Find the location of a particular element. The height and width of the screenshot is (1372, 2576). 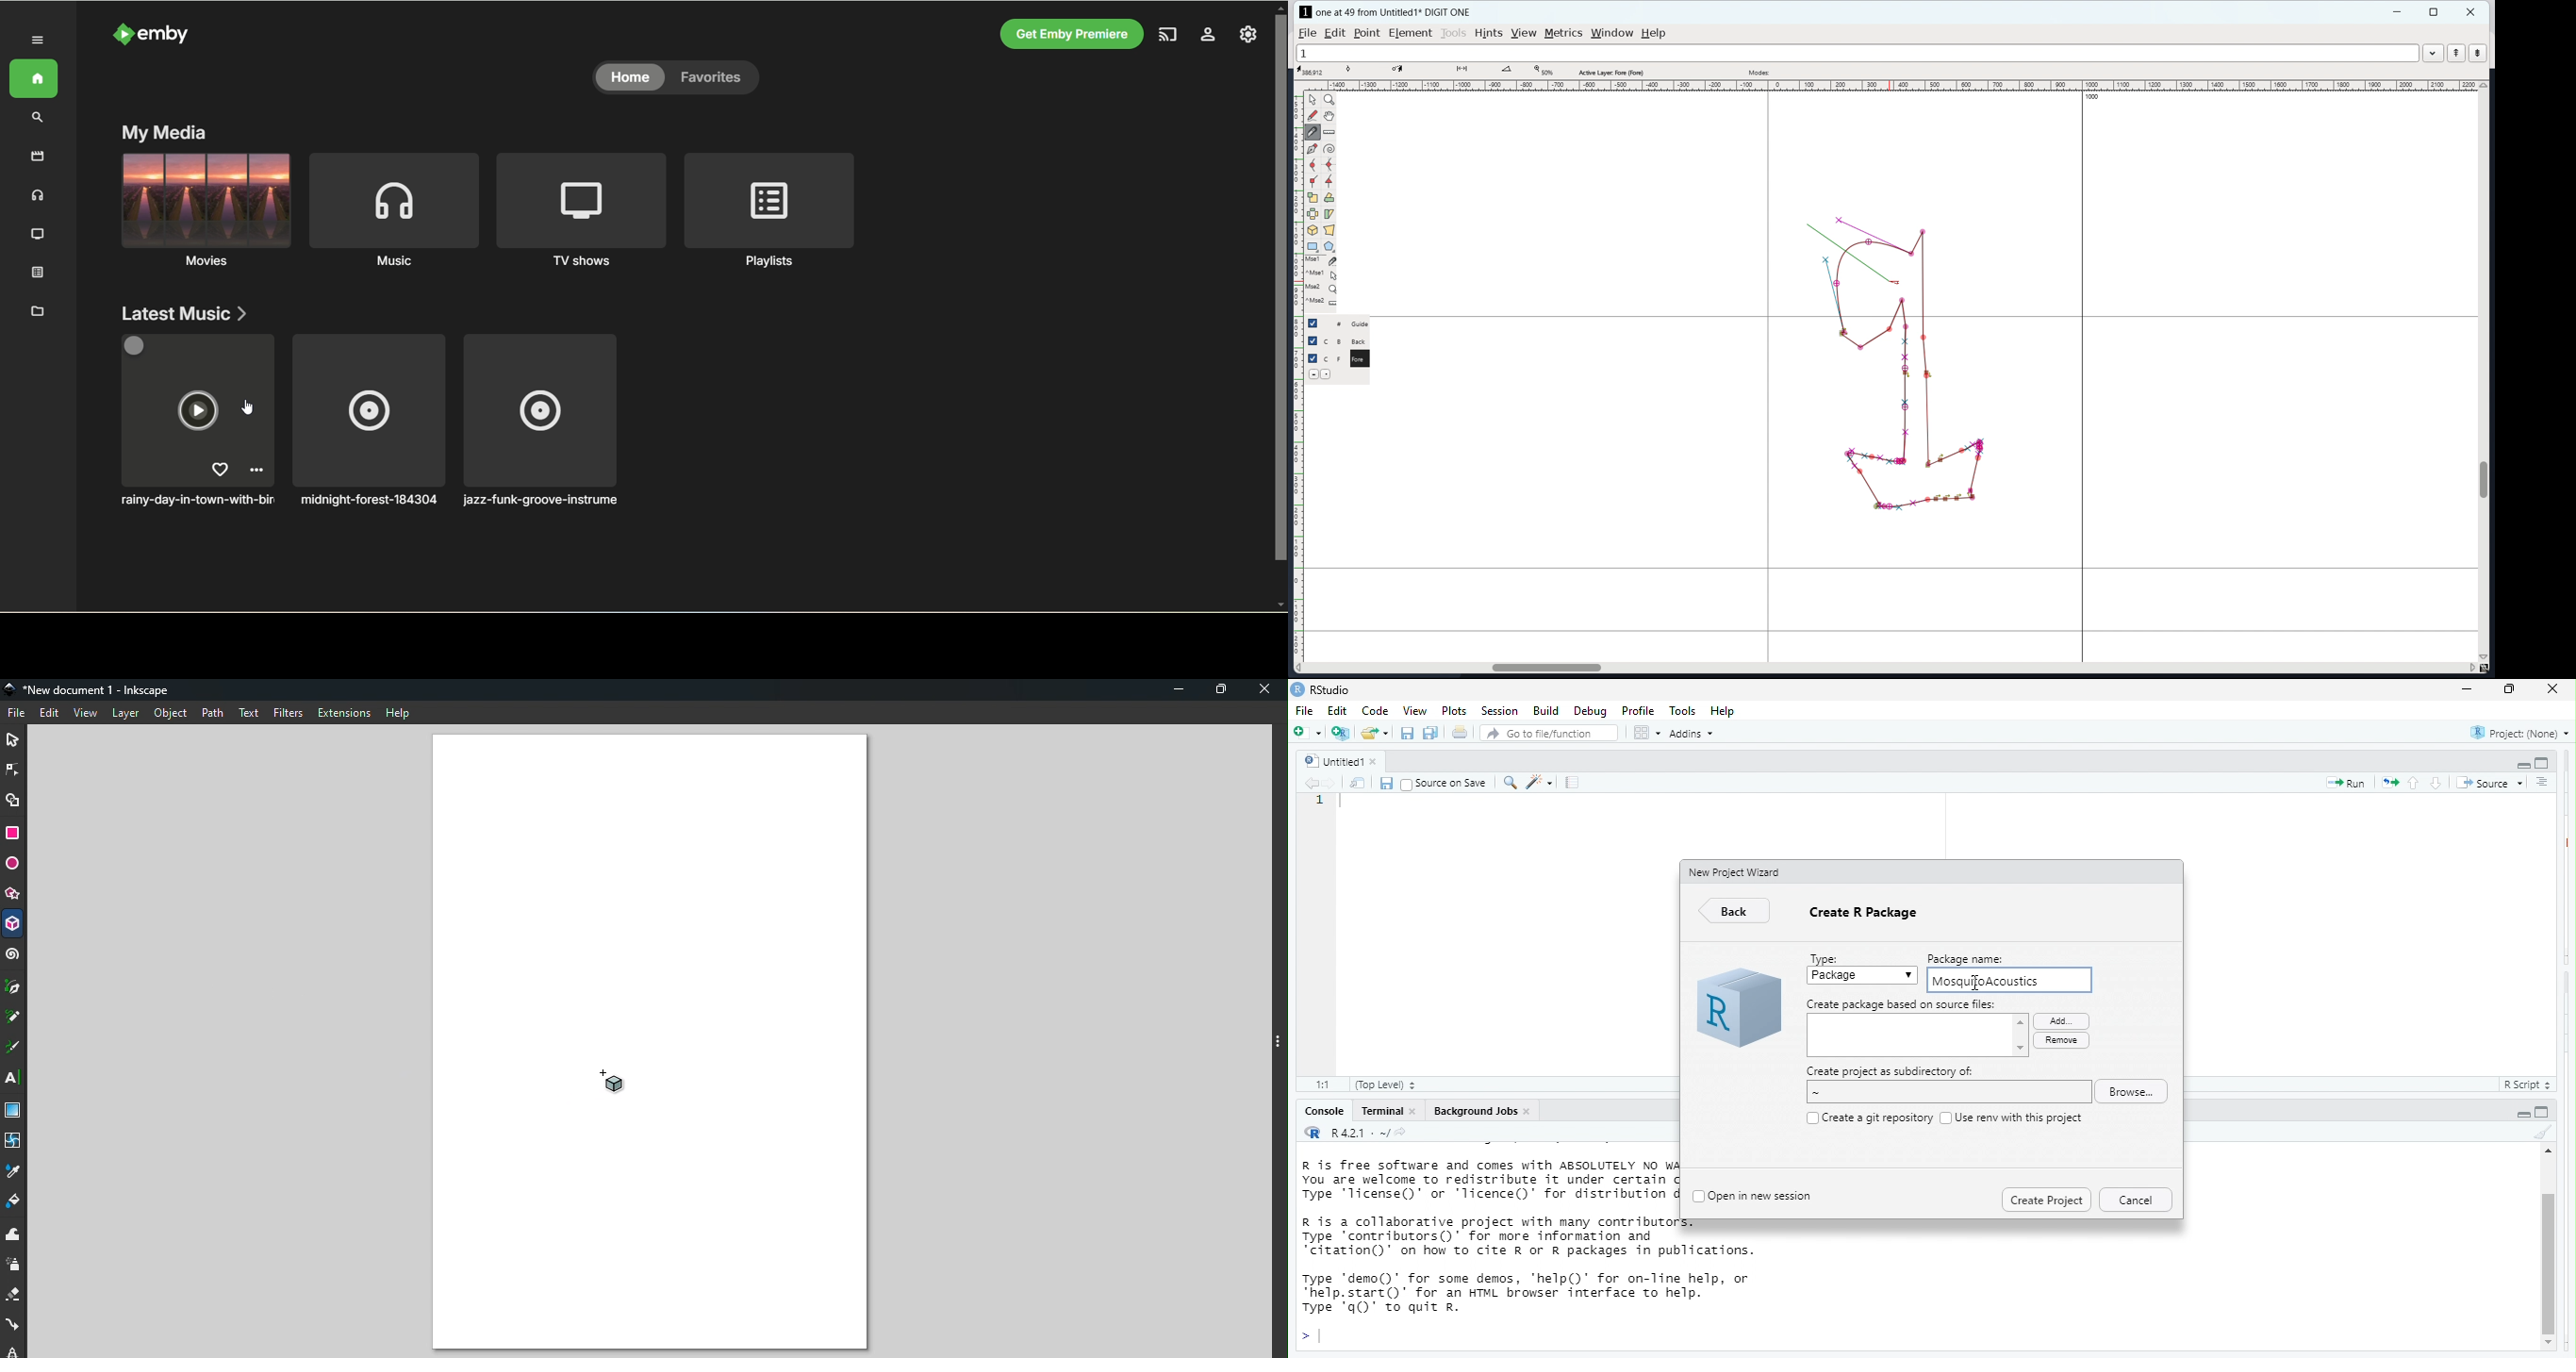

code tools is located at coordinates (1542, 783).